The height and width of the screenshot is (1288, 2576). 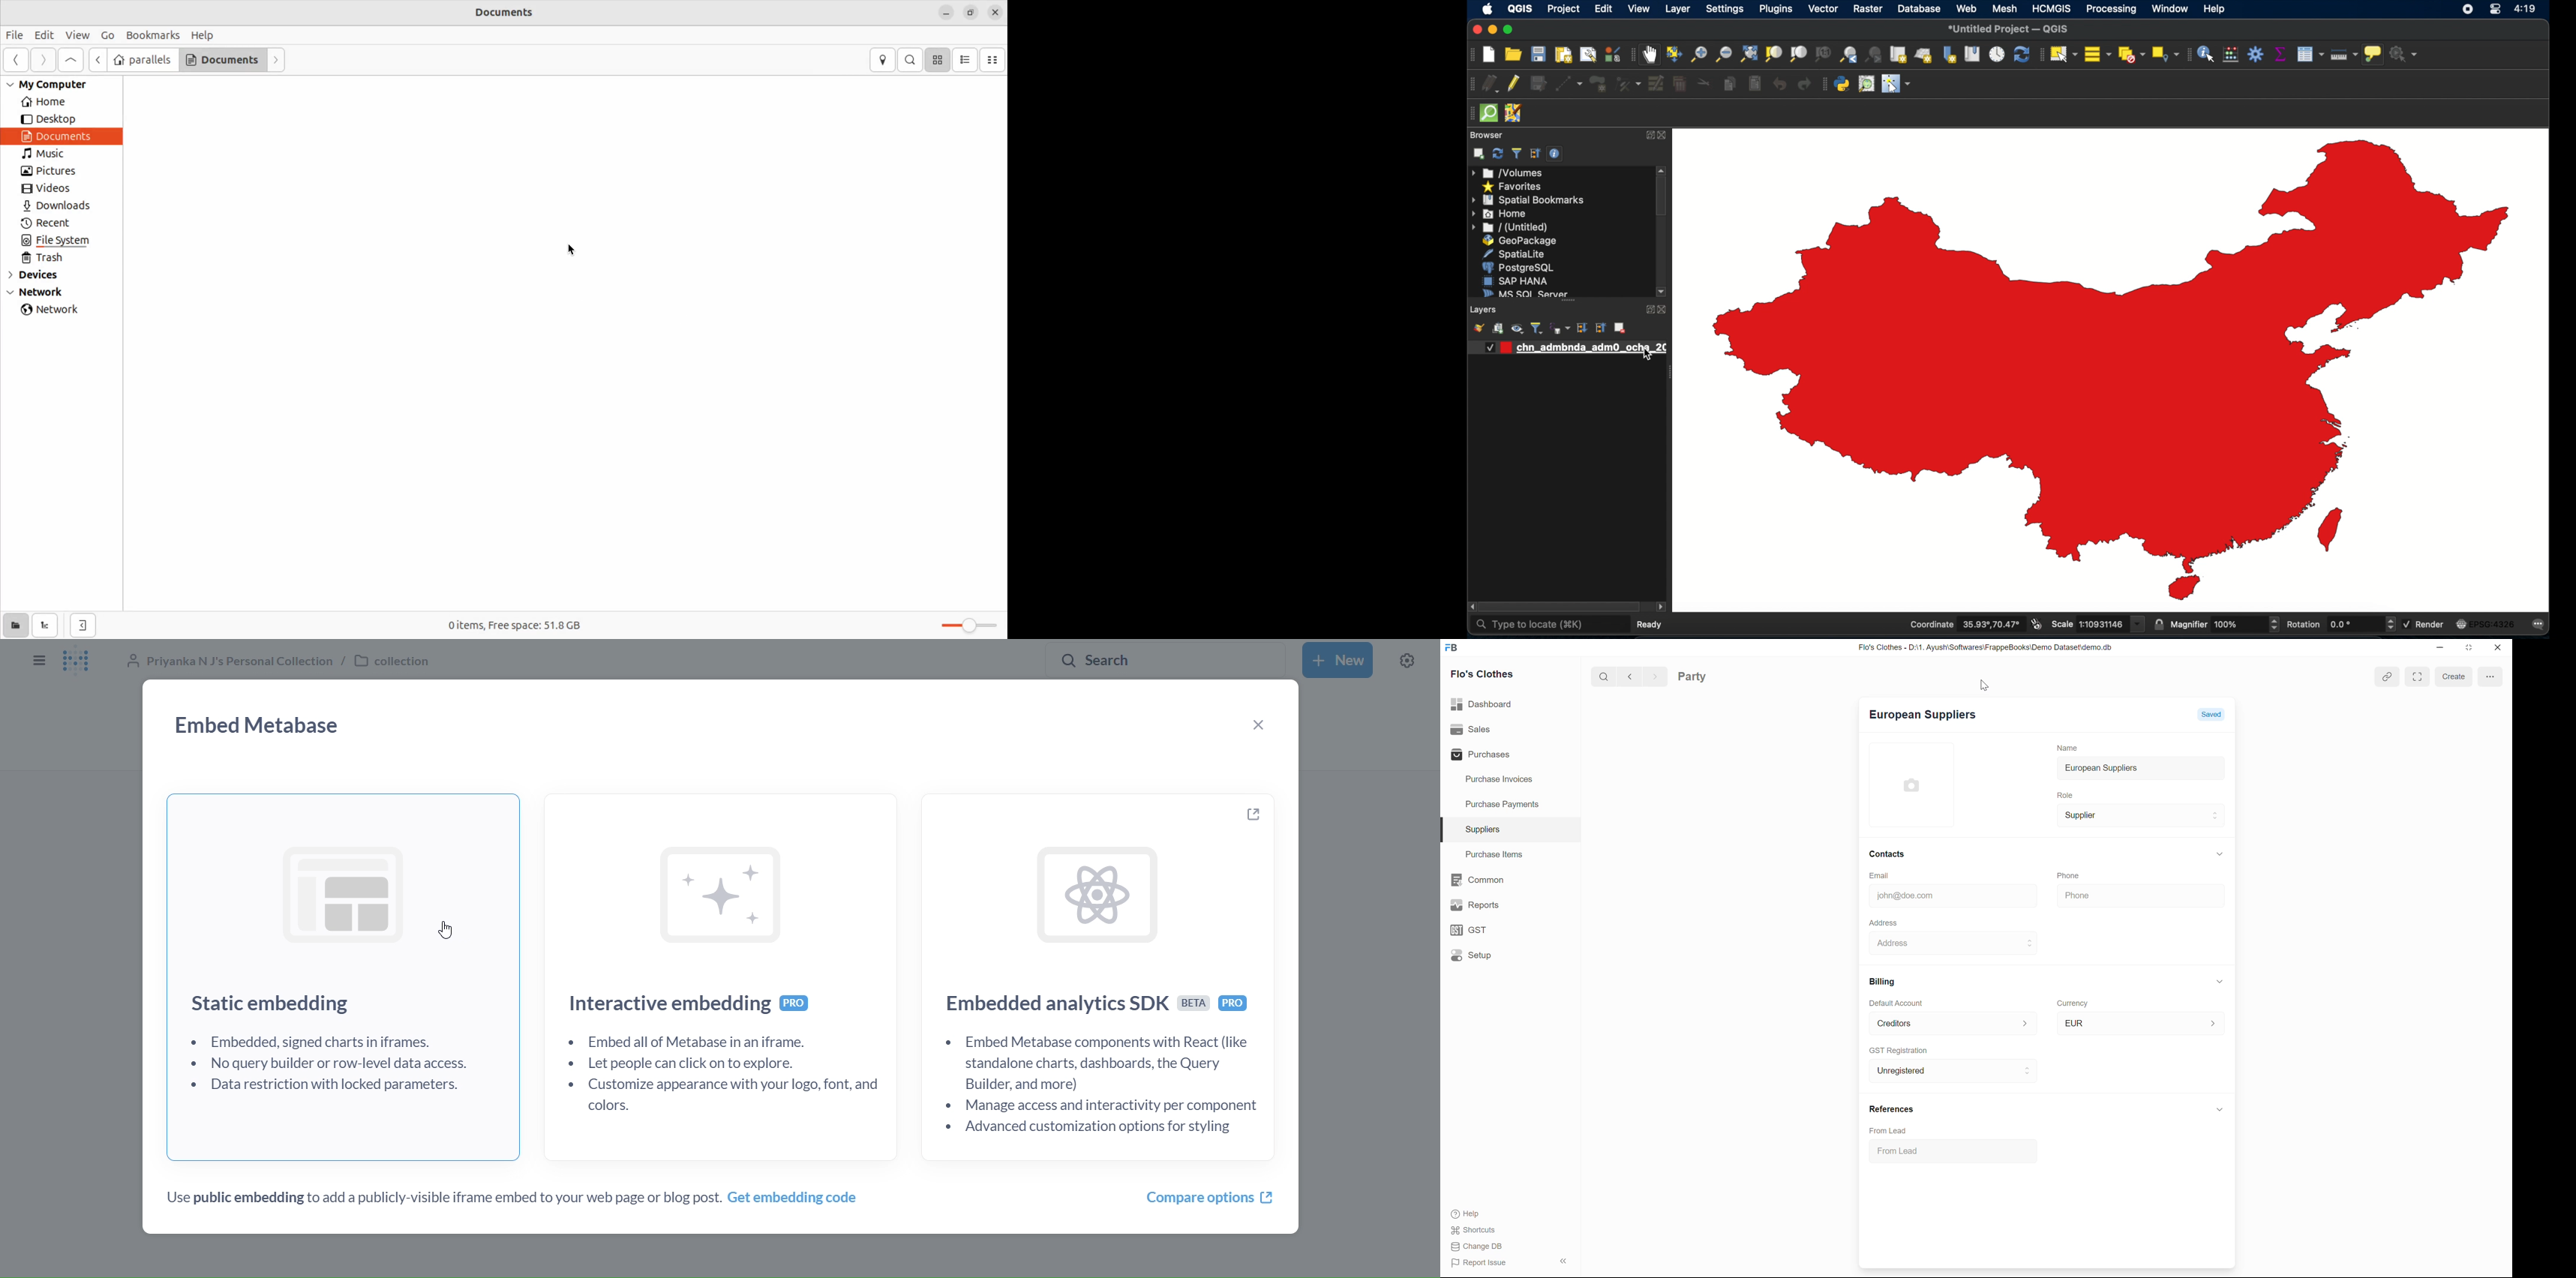 I want to click on zoom to selection, so click(x=1774, y=54).